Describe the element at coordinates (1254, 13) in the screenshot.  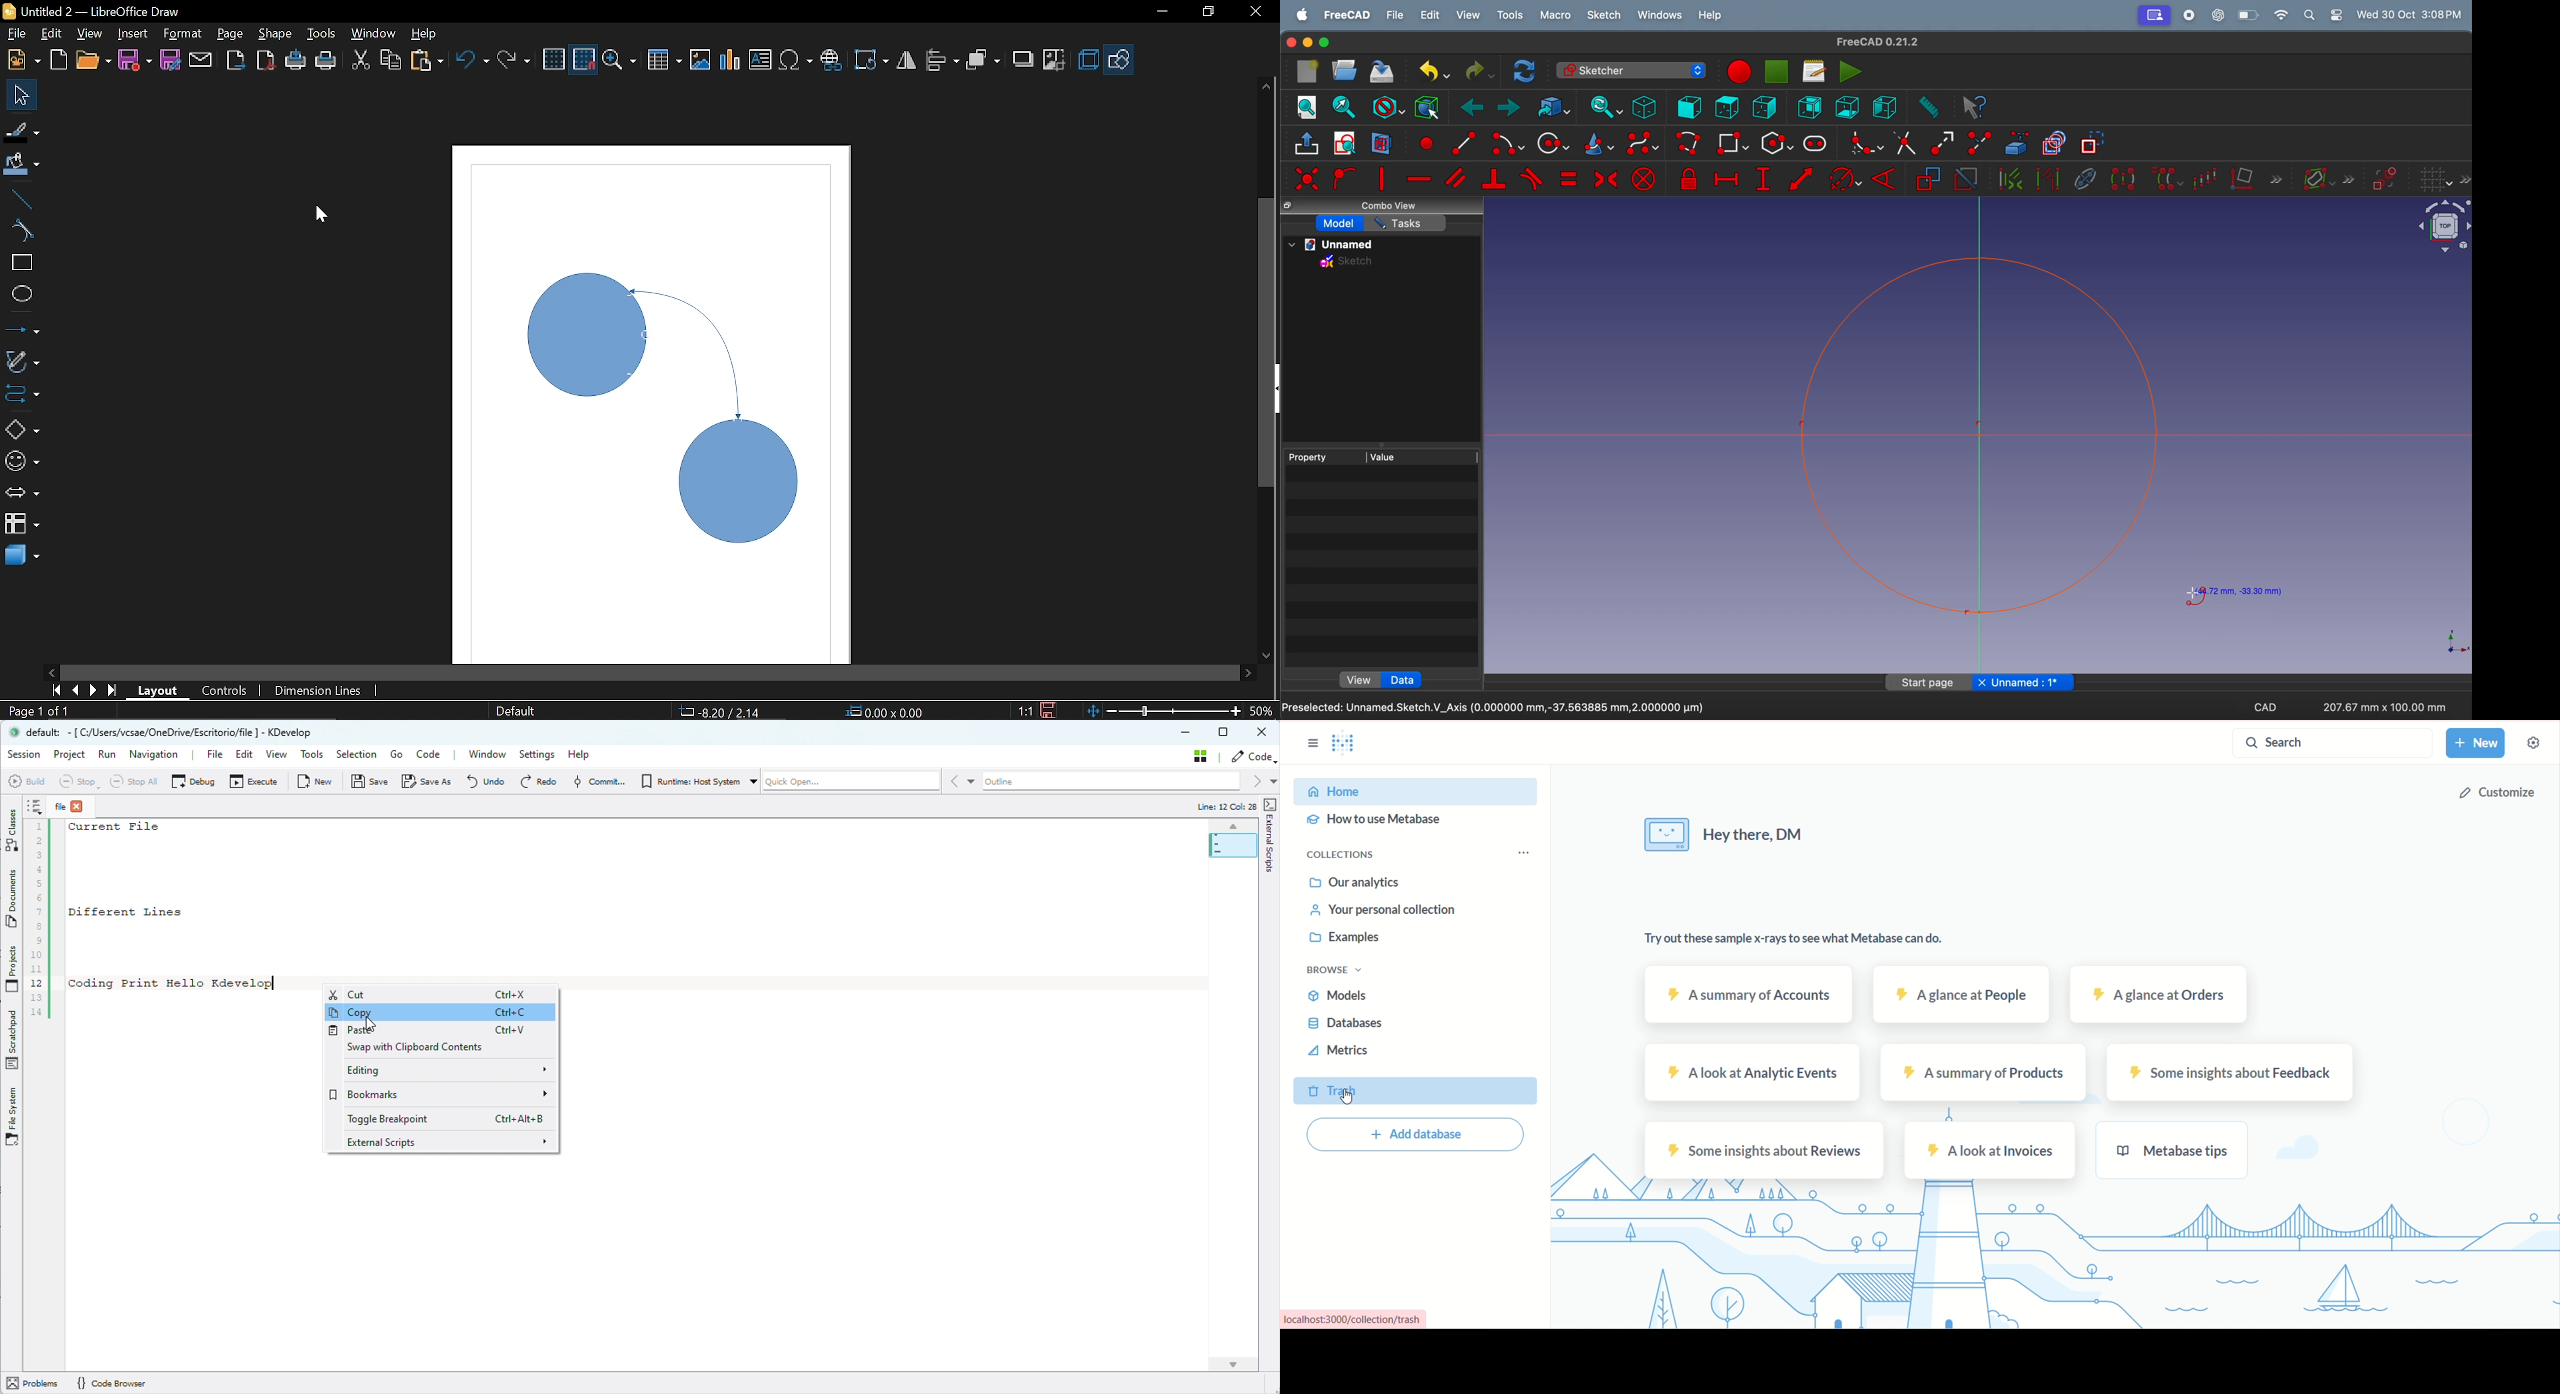
I see `Close` at that location.